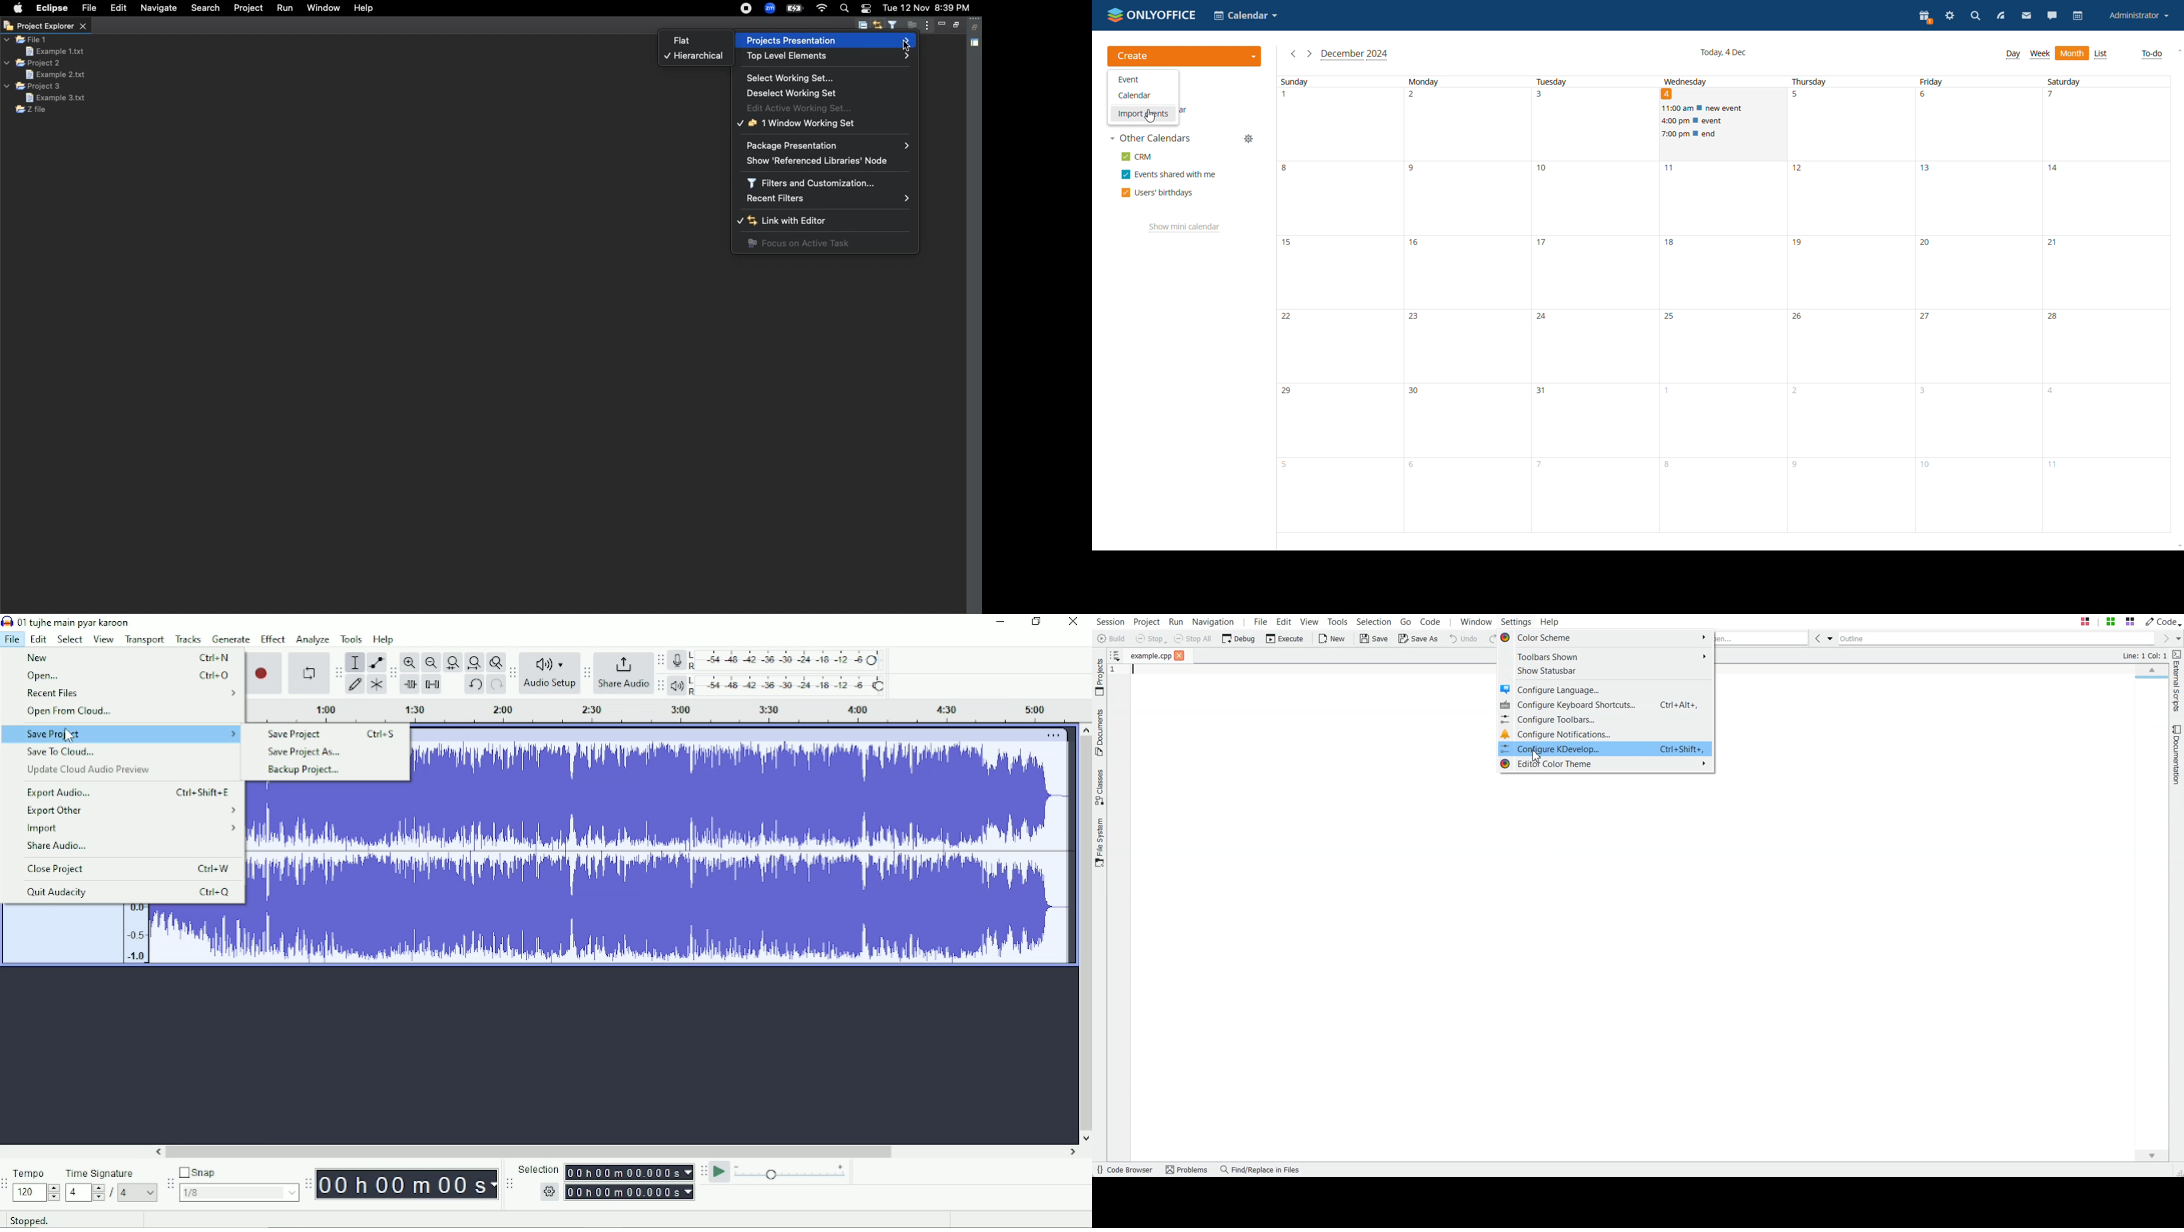 This screenshot has width=2184, height=1232. Describe the element at coordinates (781, 686) in the screenshot. I see `Playback meter` at that location.